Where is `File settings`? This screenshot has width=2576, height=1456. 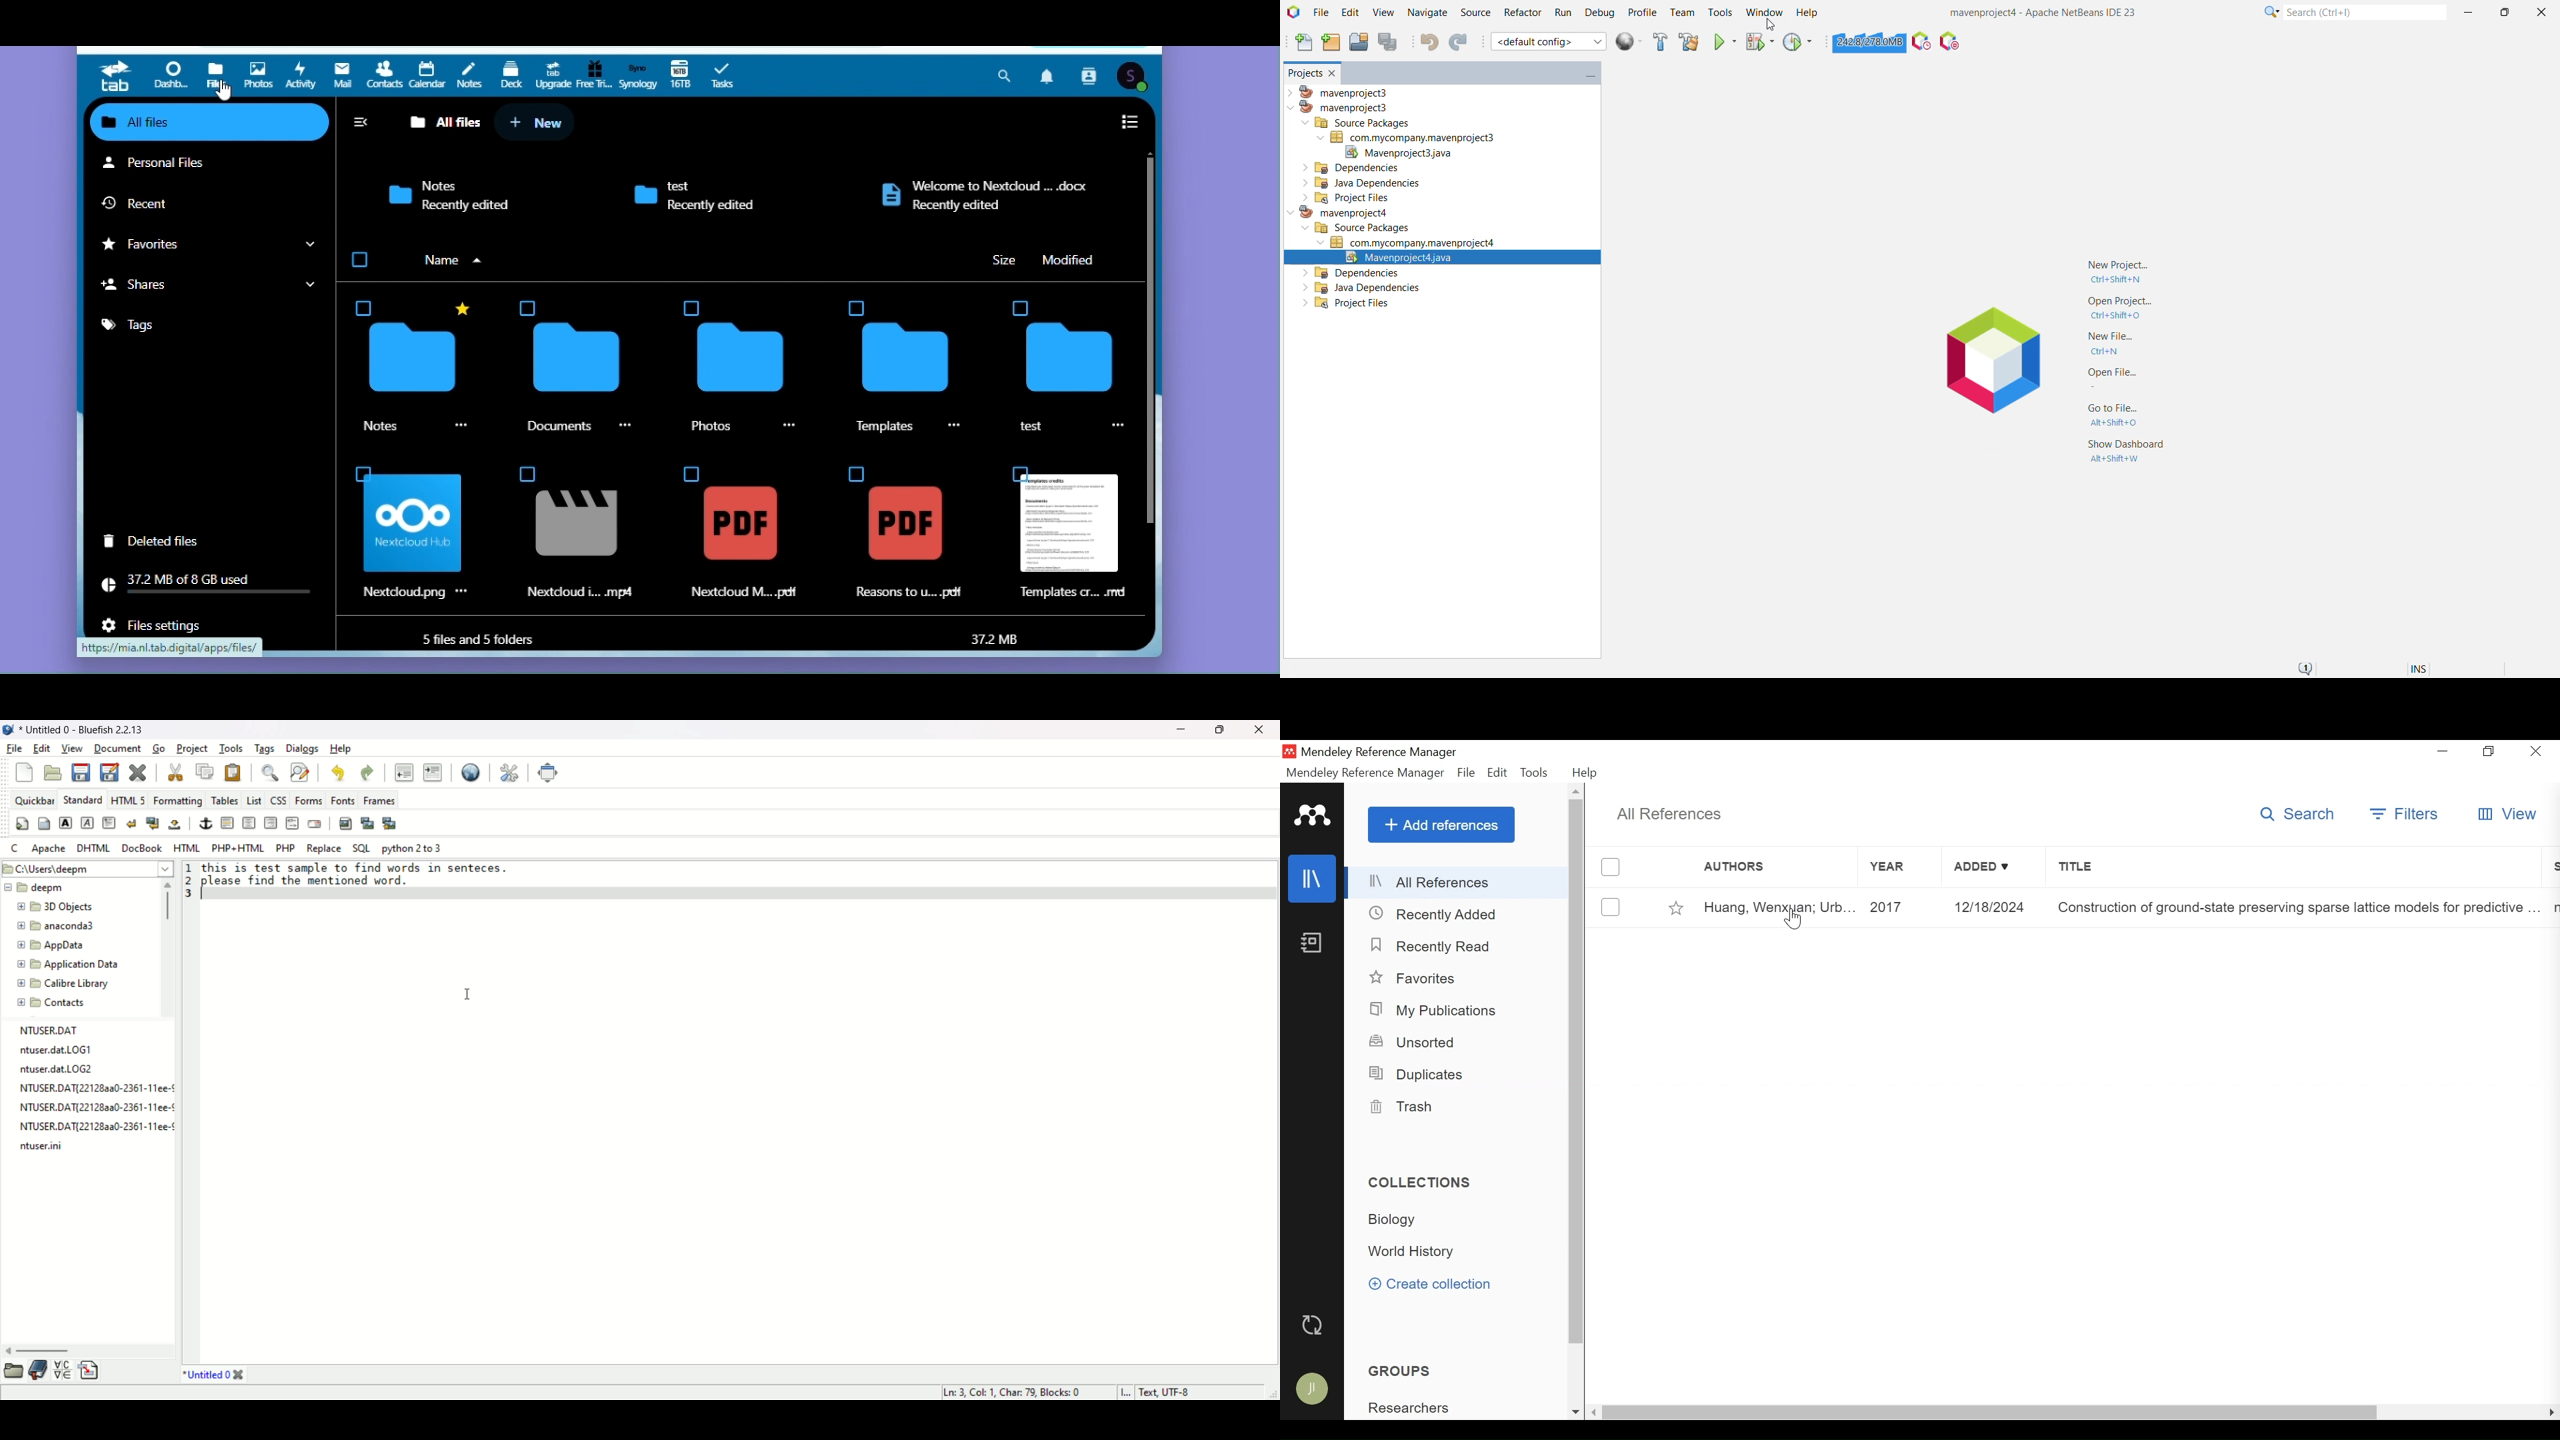 File settings is located at coordinates (163, 623).